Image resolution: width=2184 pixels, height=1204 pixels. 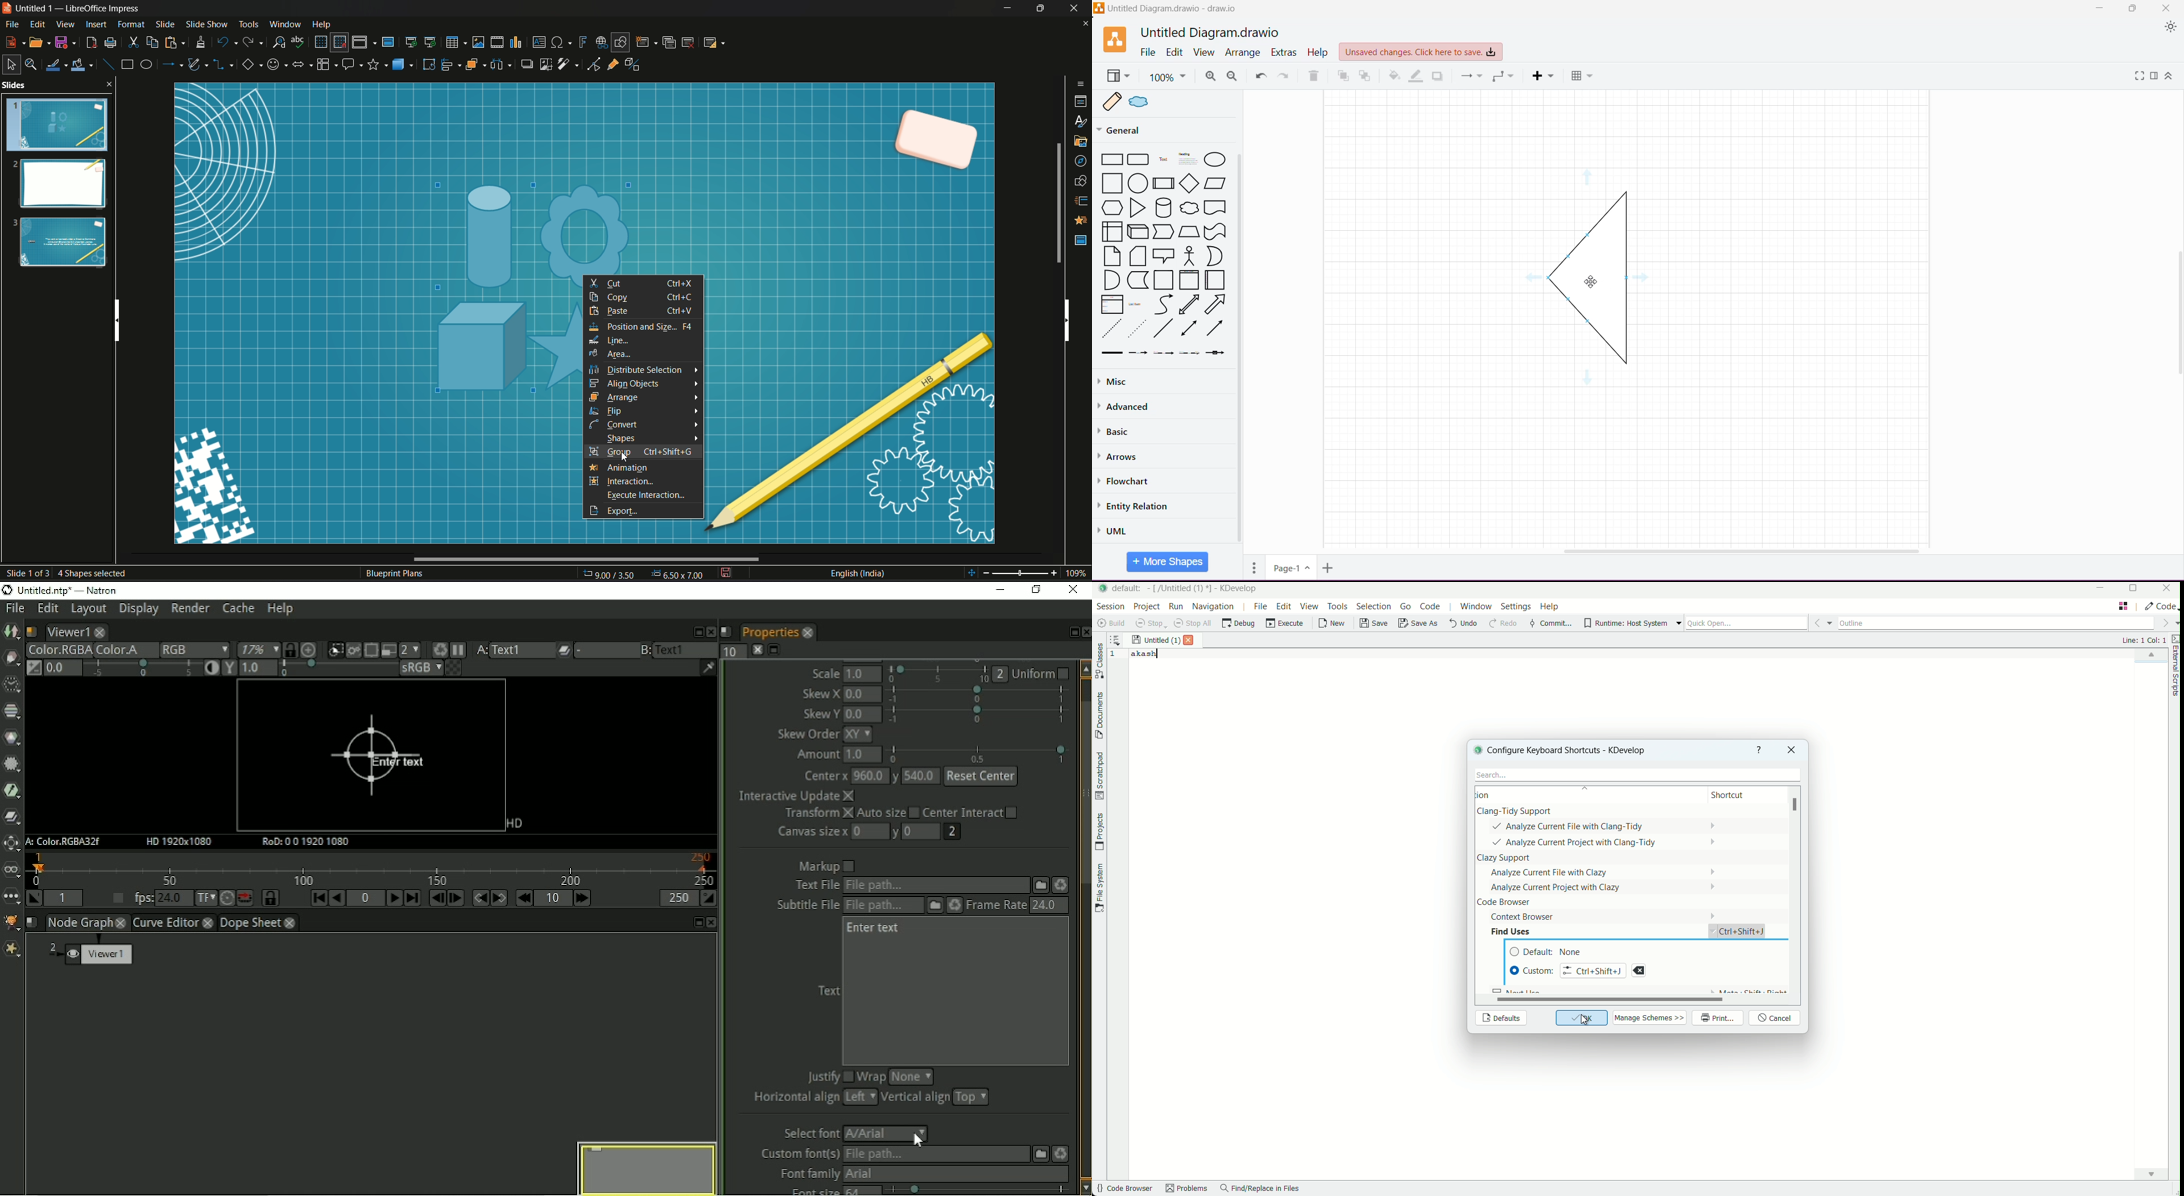 I want to click on Add Pages, so click(x=1328, y=568).